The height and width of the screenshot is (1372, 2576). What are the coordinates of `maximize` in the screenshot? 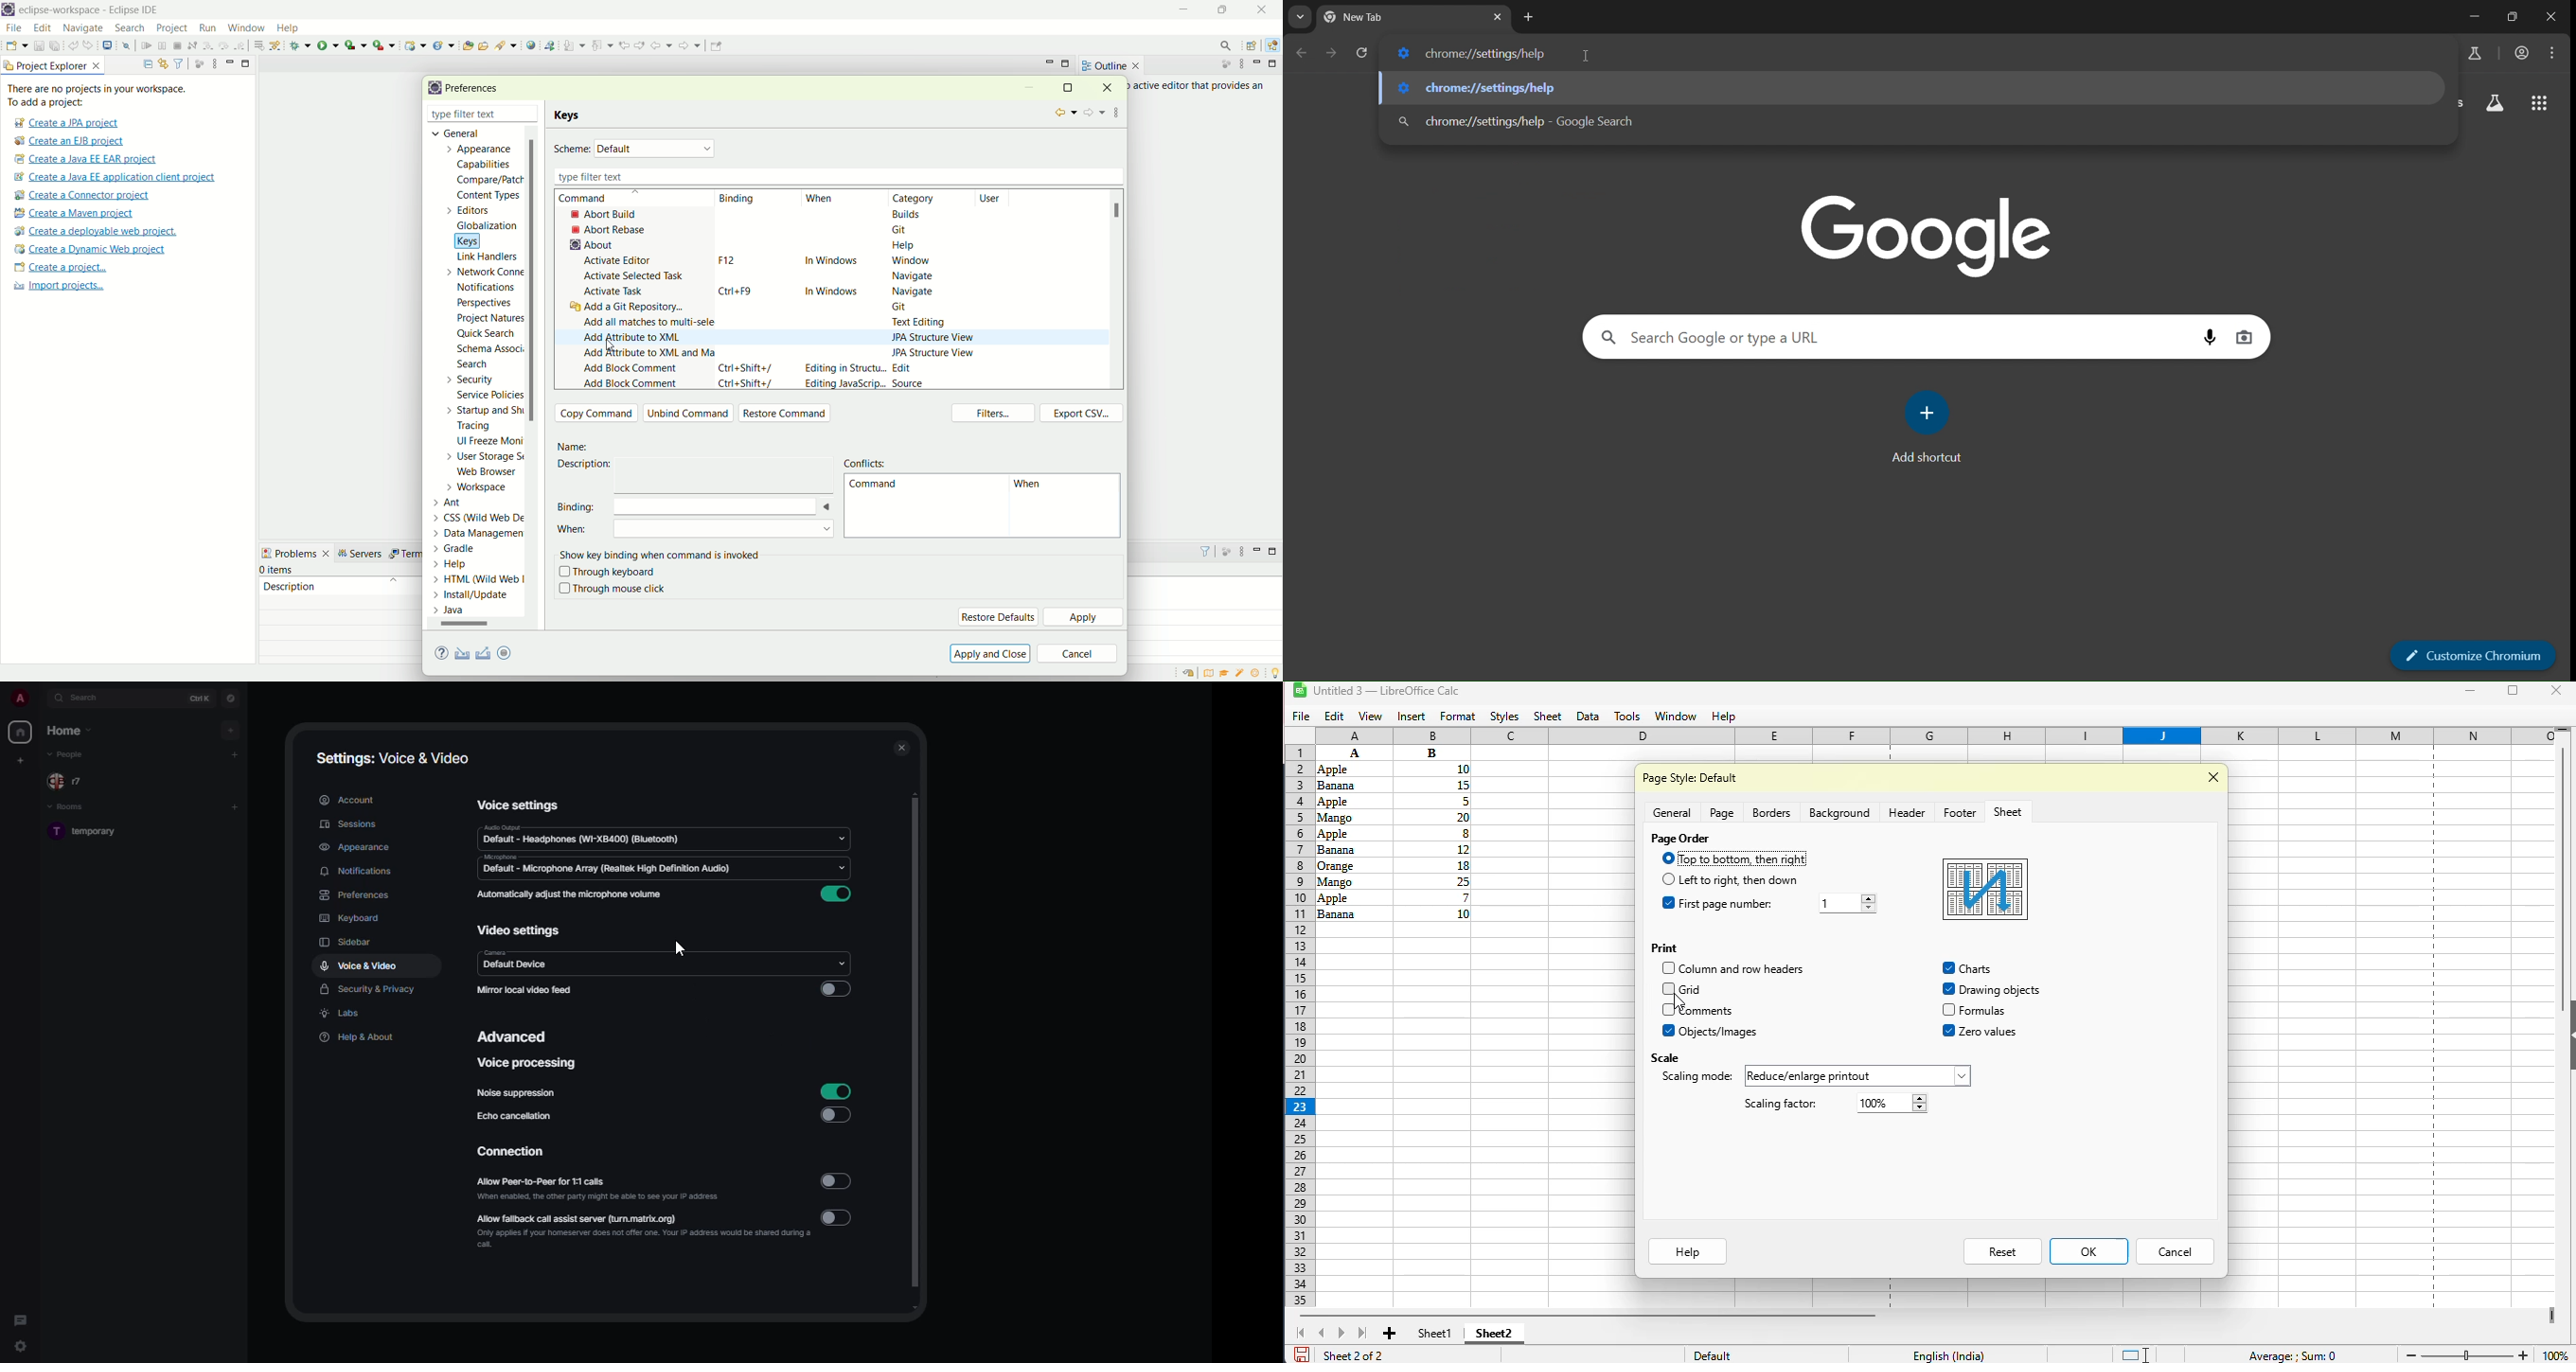 It's located at (247, 62).